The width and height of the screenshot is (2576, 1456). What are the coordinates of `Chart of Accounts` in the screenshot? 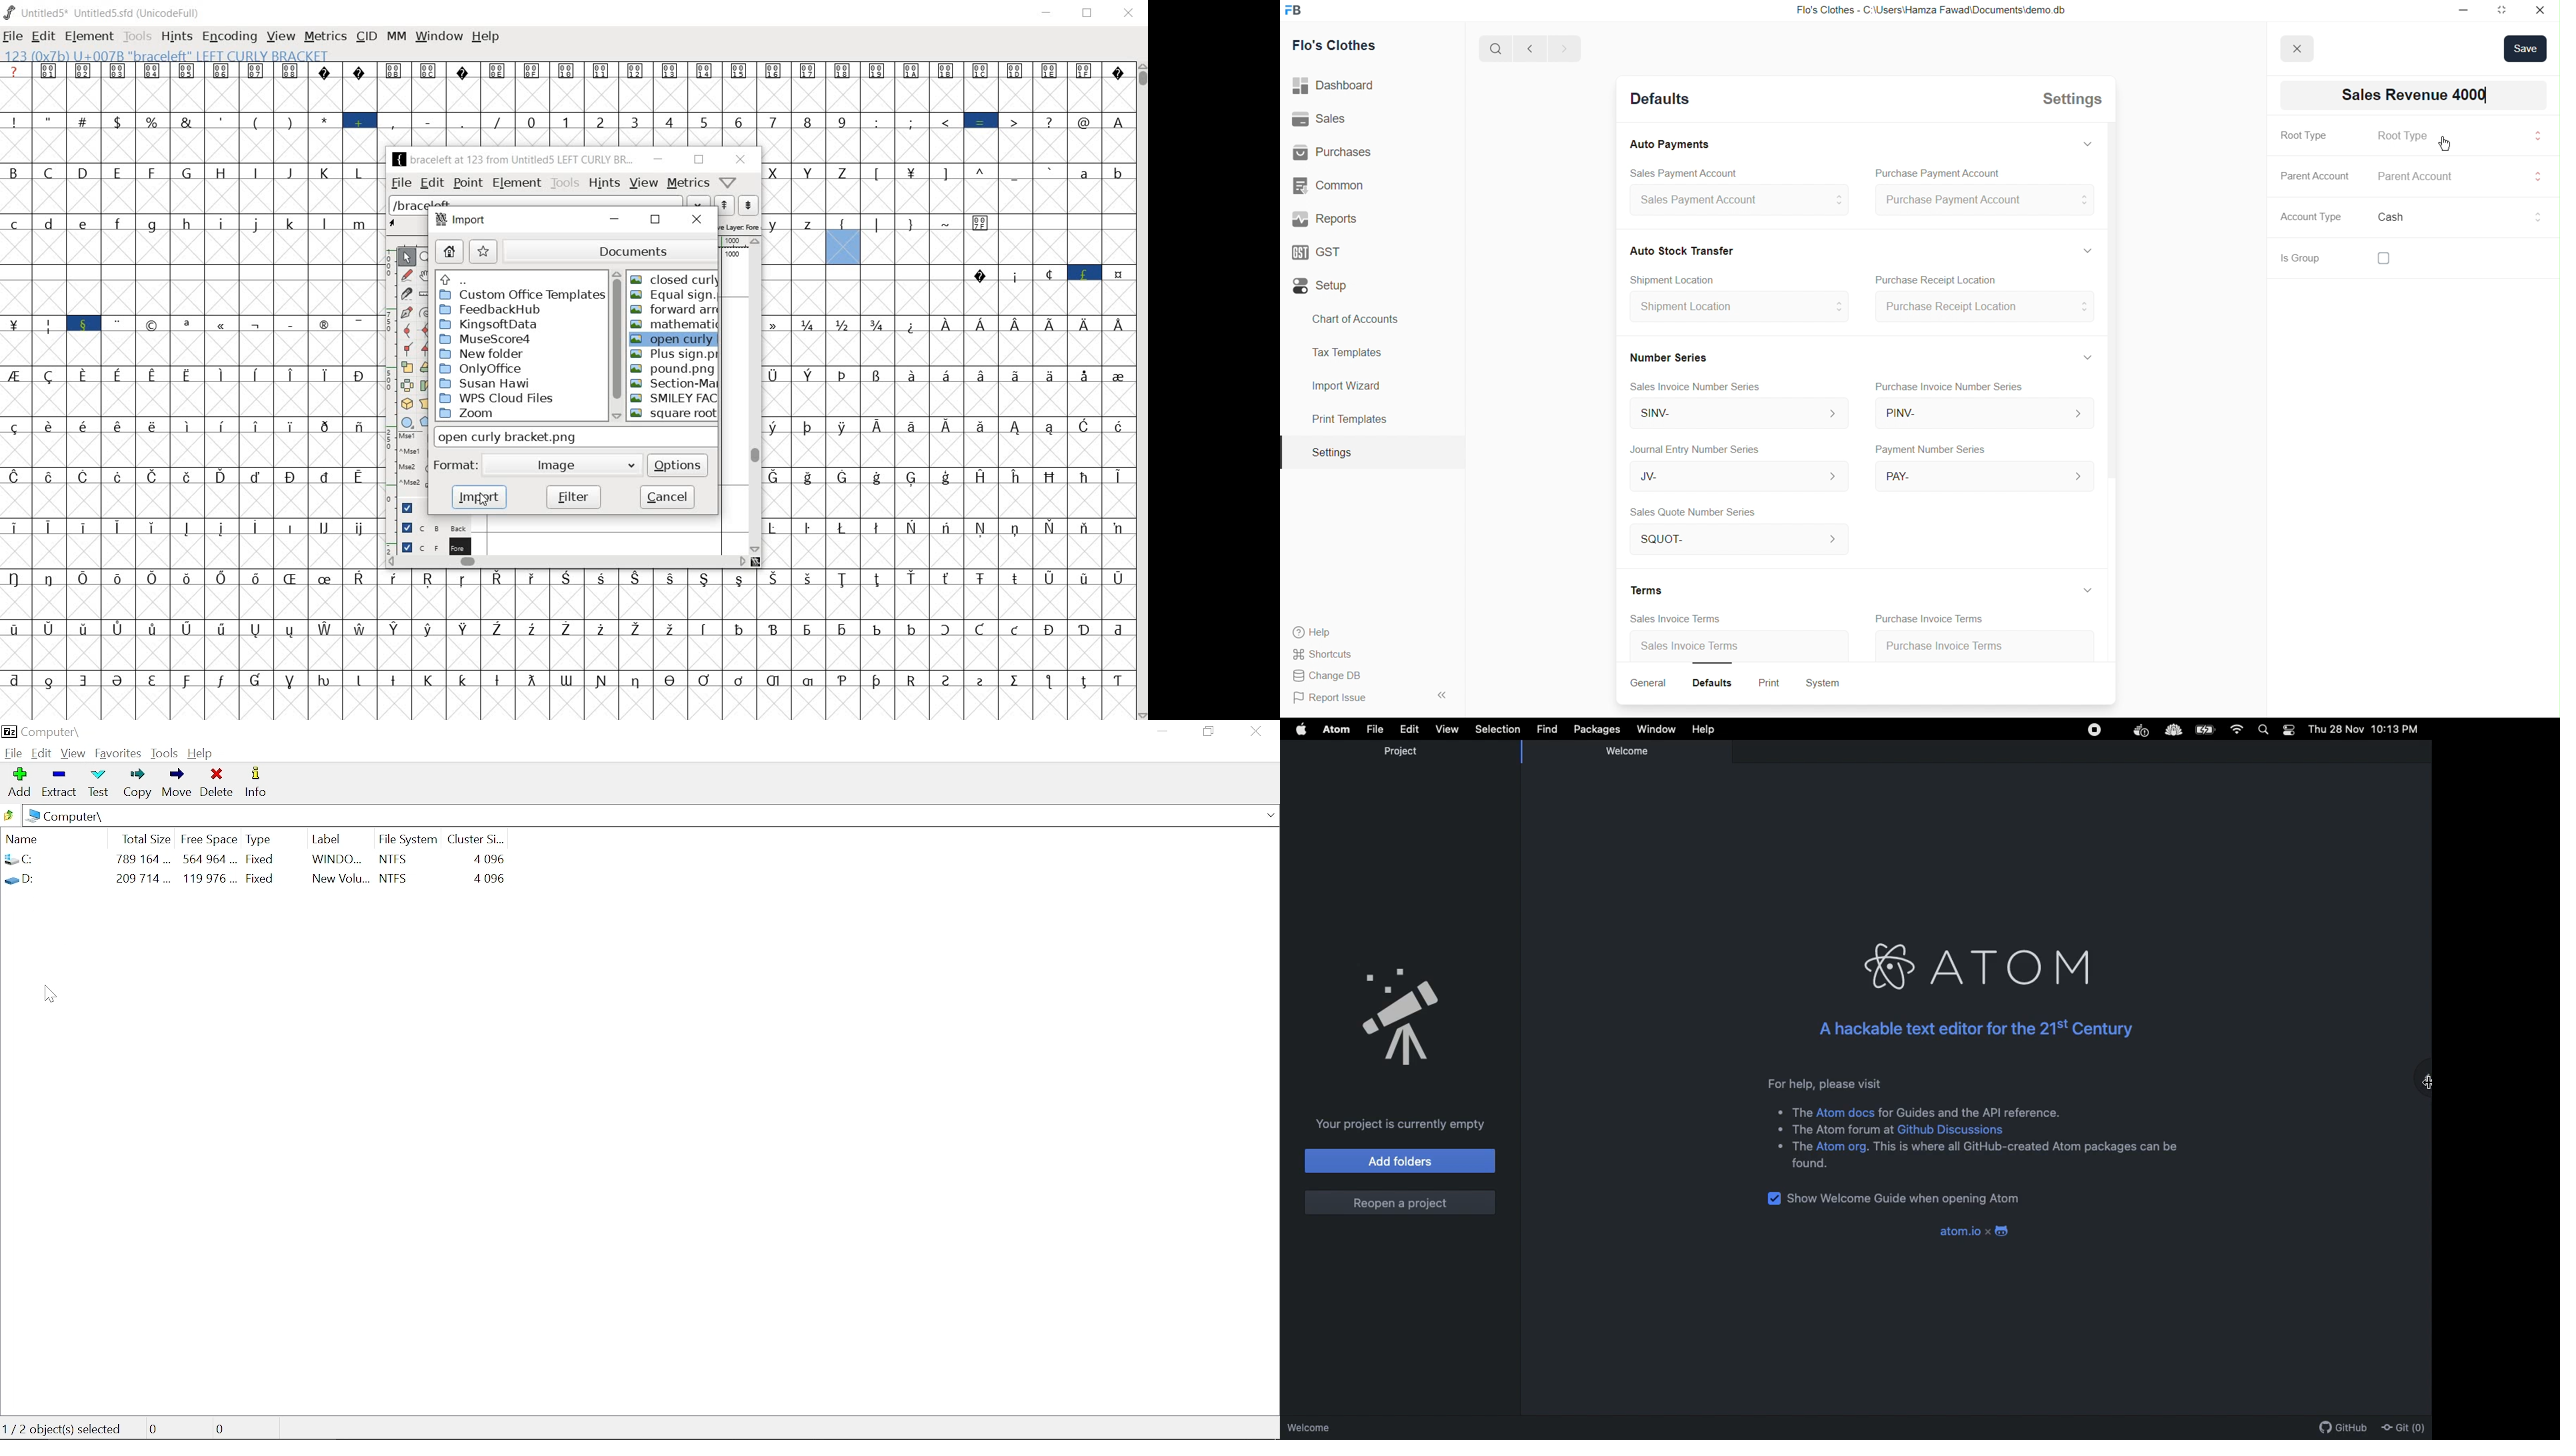 It's located at (1351, 319).